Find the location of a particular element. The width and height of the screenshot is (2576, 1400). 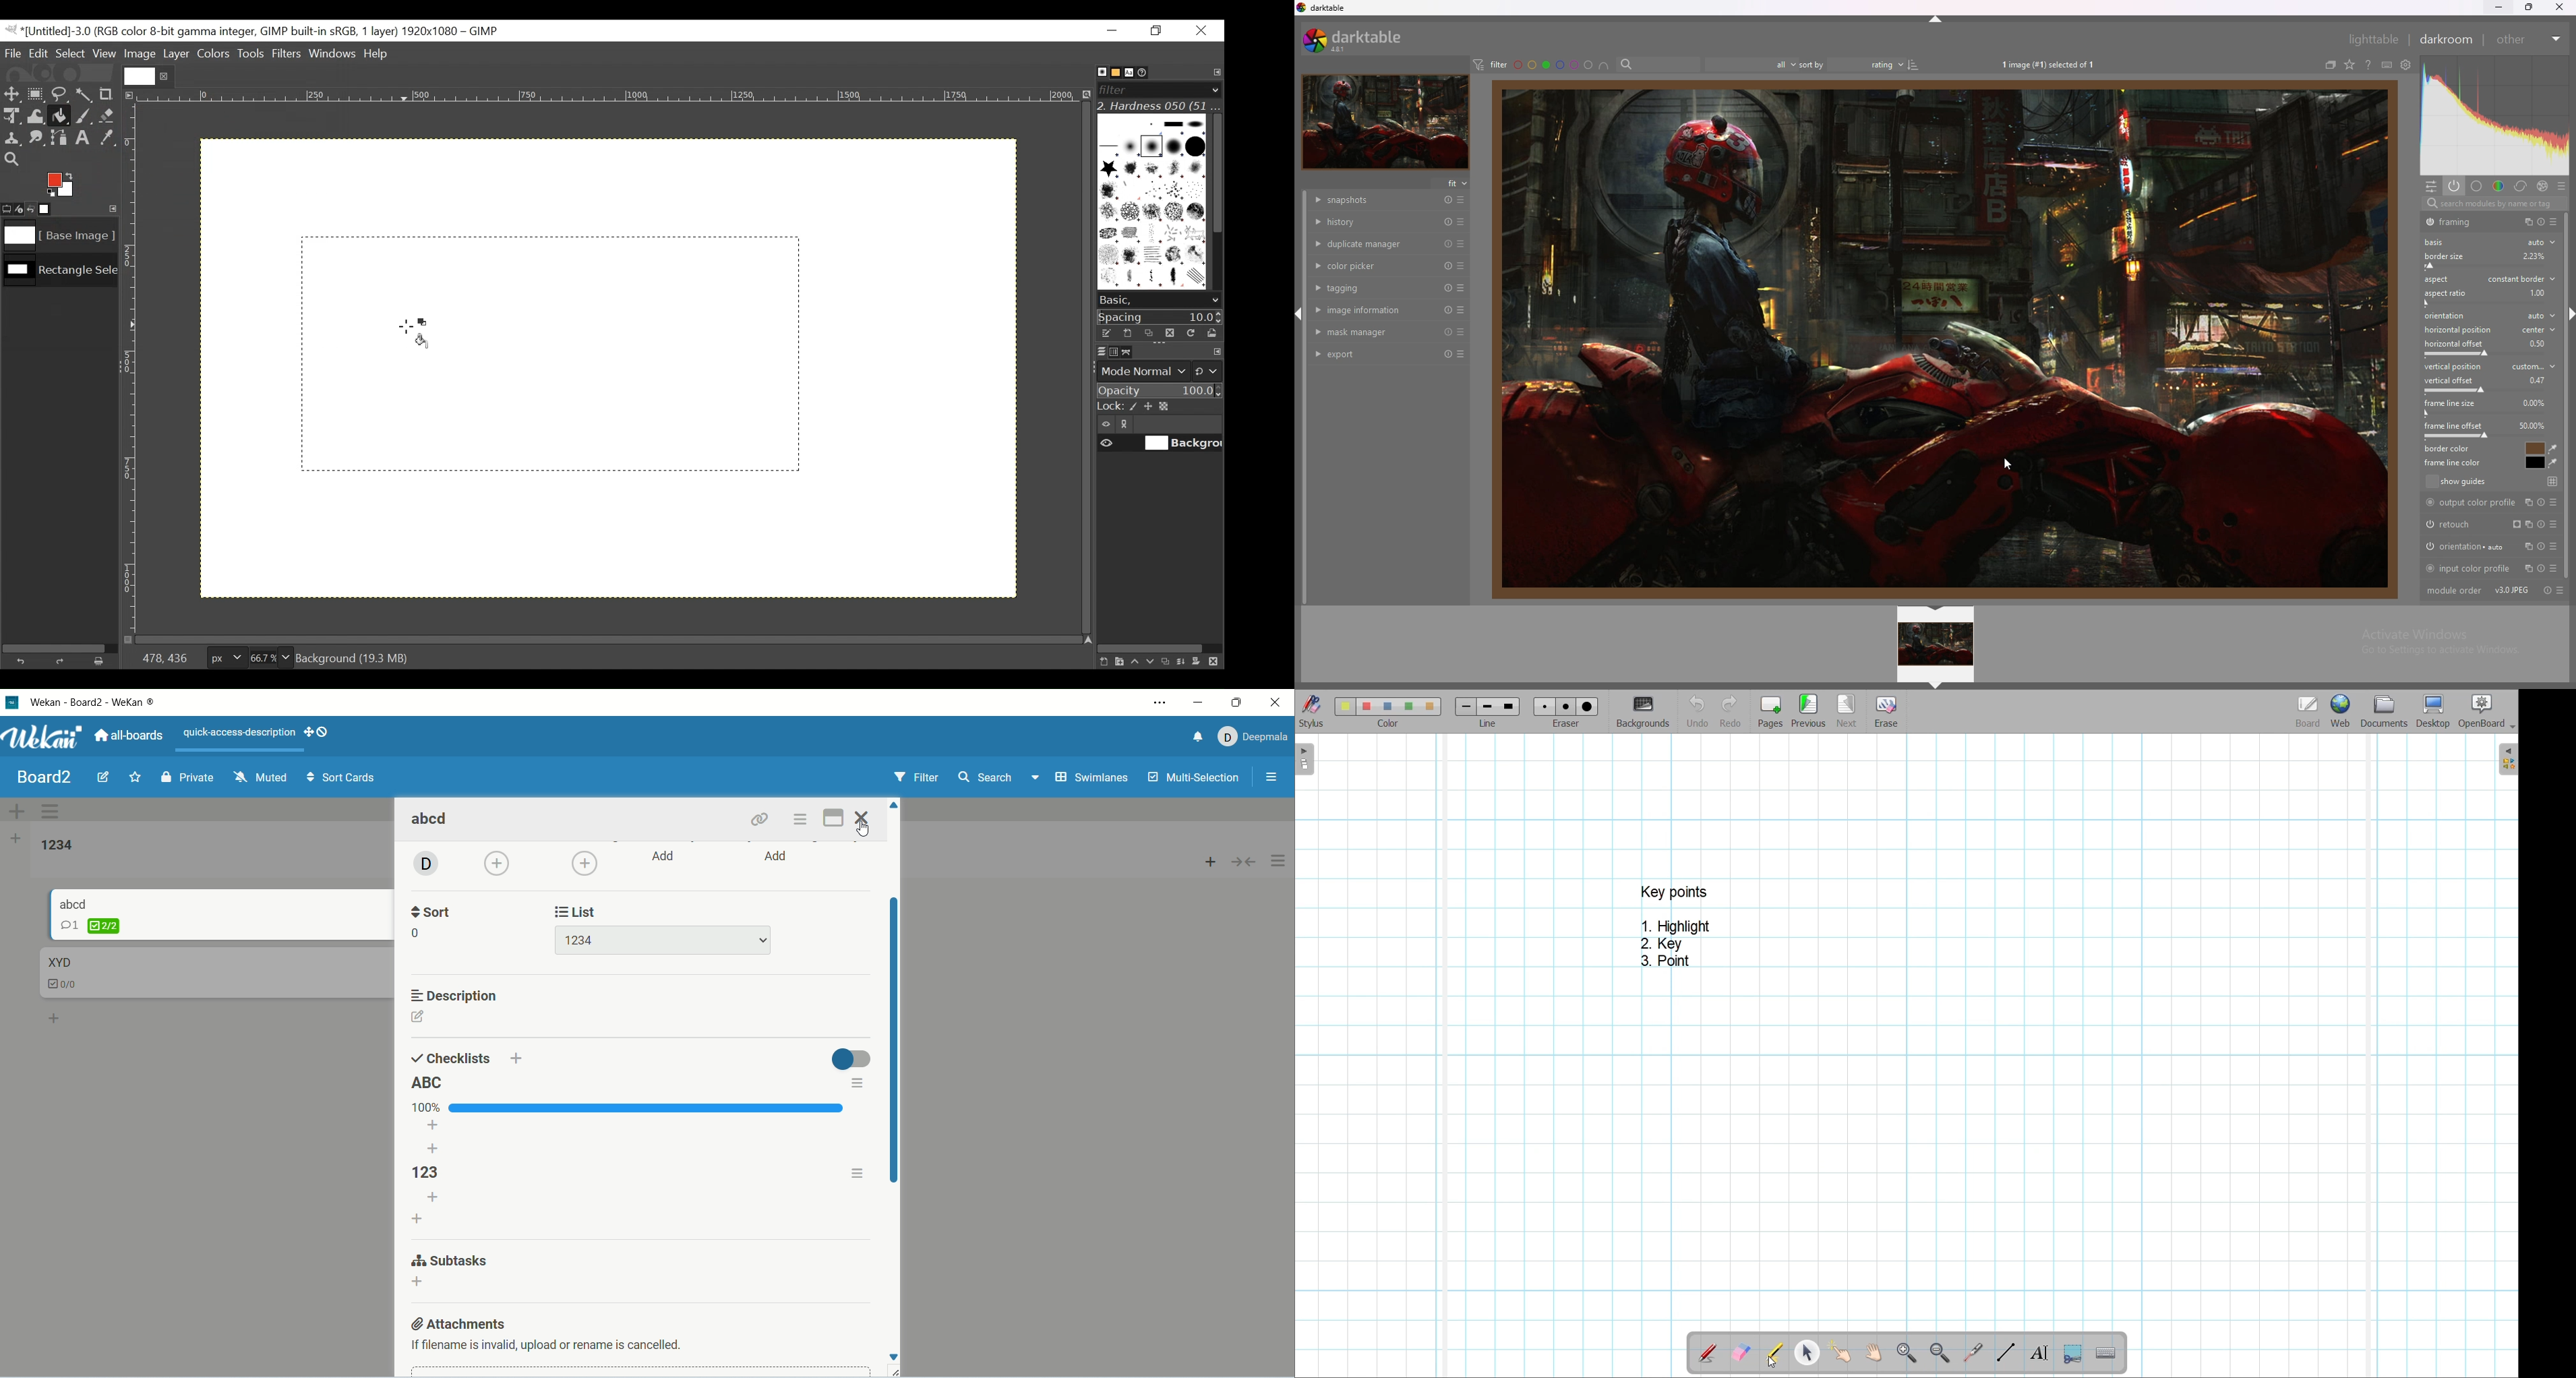

Refresh is located at coordinates (1190, 332).